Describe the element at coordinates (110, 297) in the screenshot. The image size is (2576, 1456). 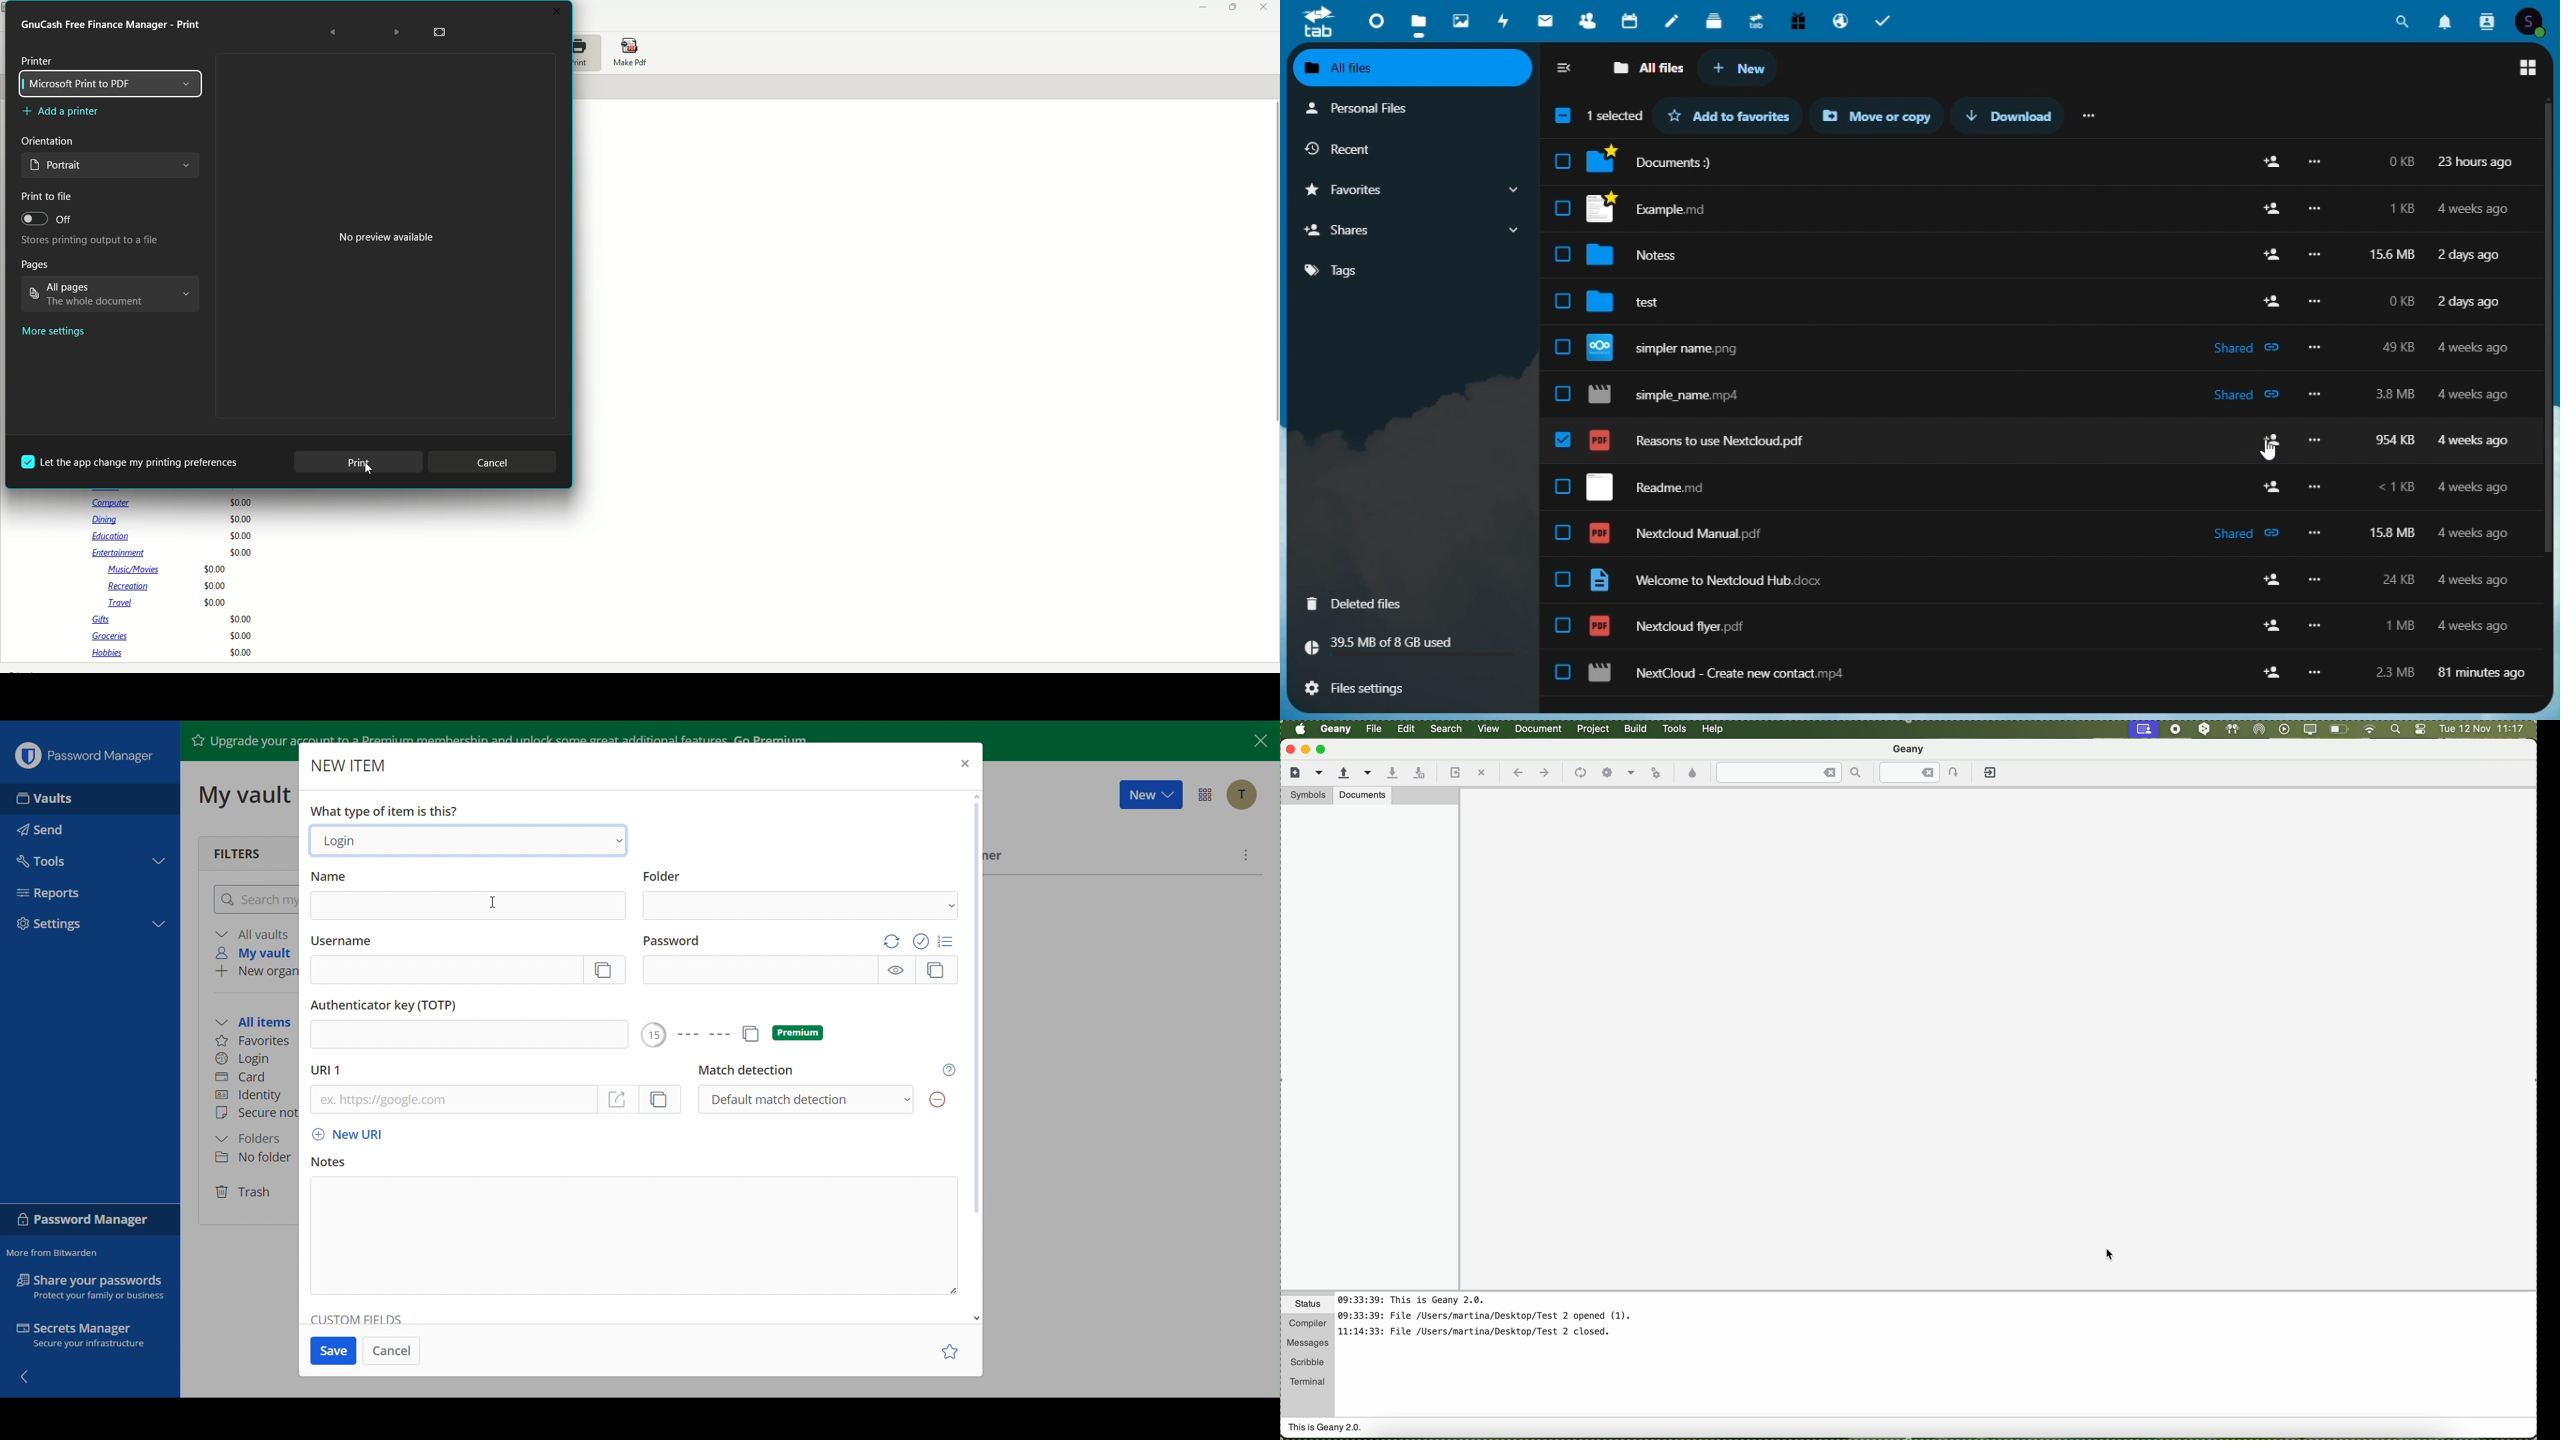
I see `All pages` at that location.